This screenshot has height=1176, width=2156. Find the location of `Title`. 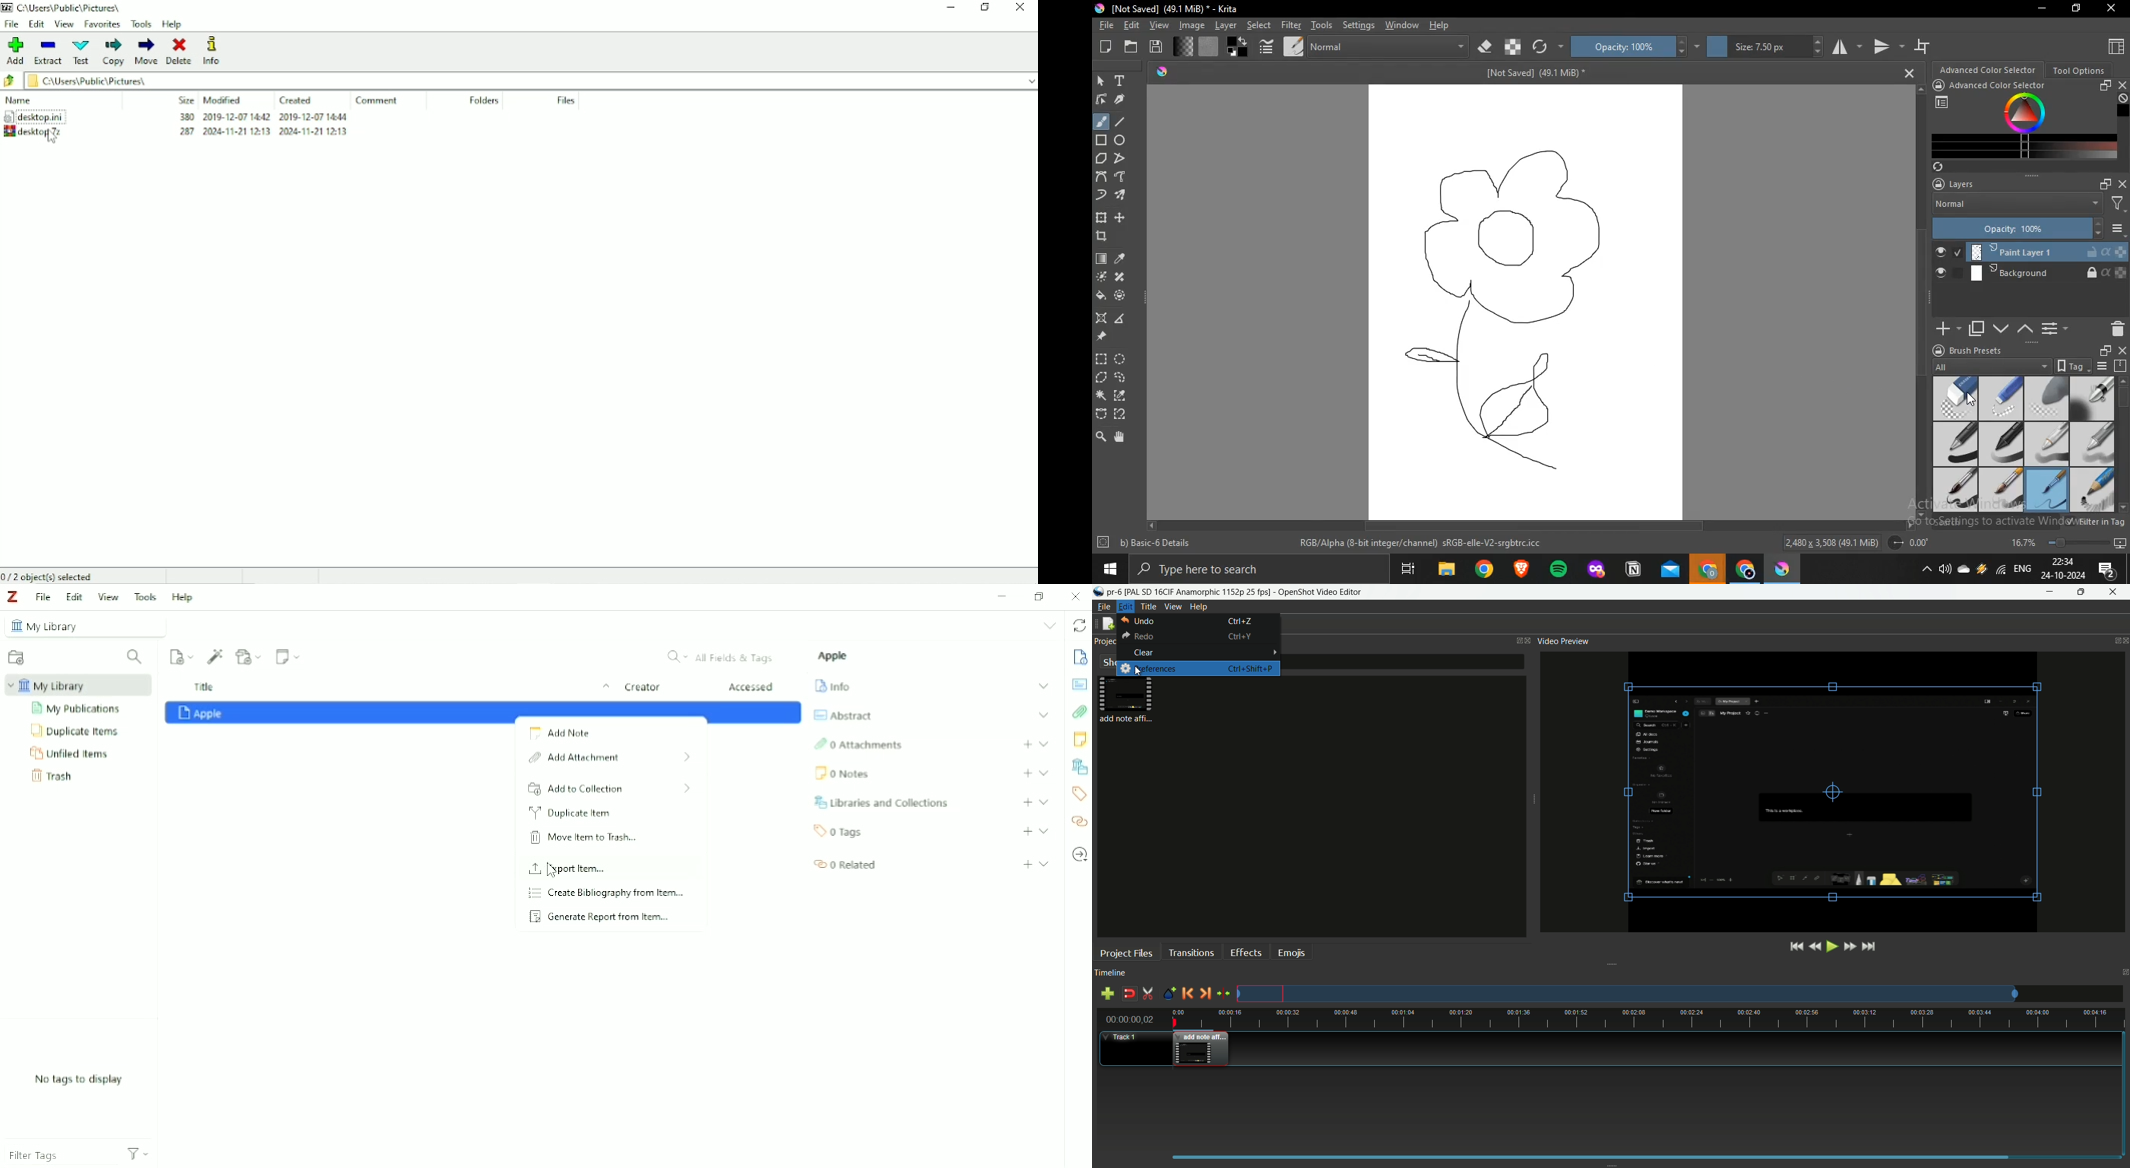

Title is located at coordinates (1149, 607).